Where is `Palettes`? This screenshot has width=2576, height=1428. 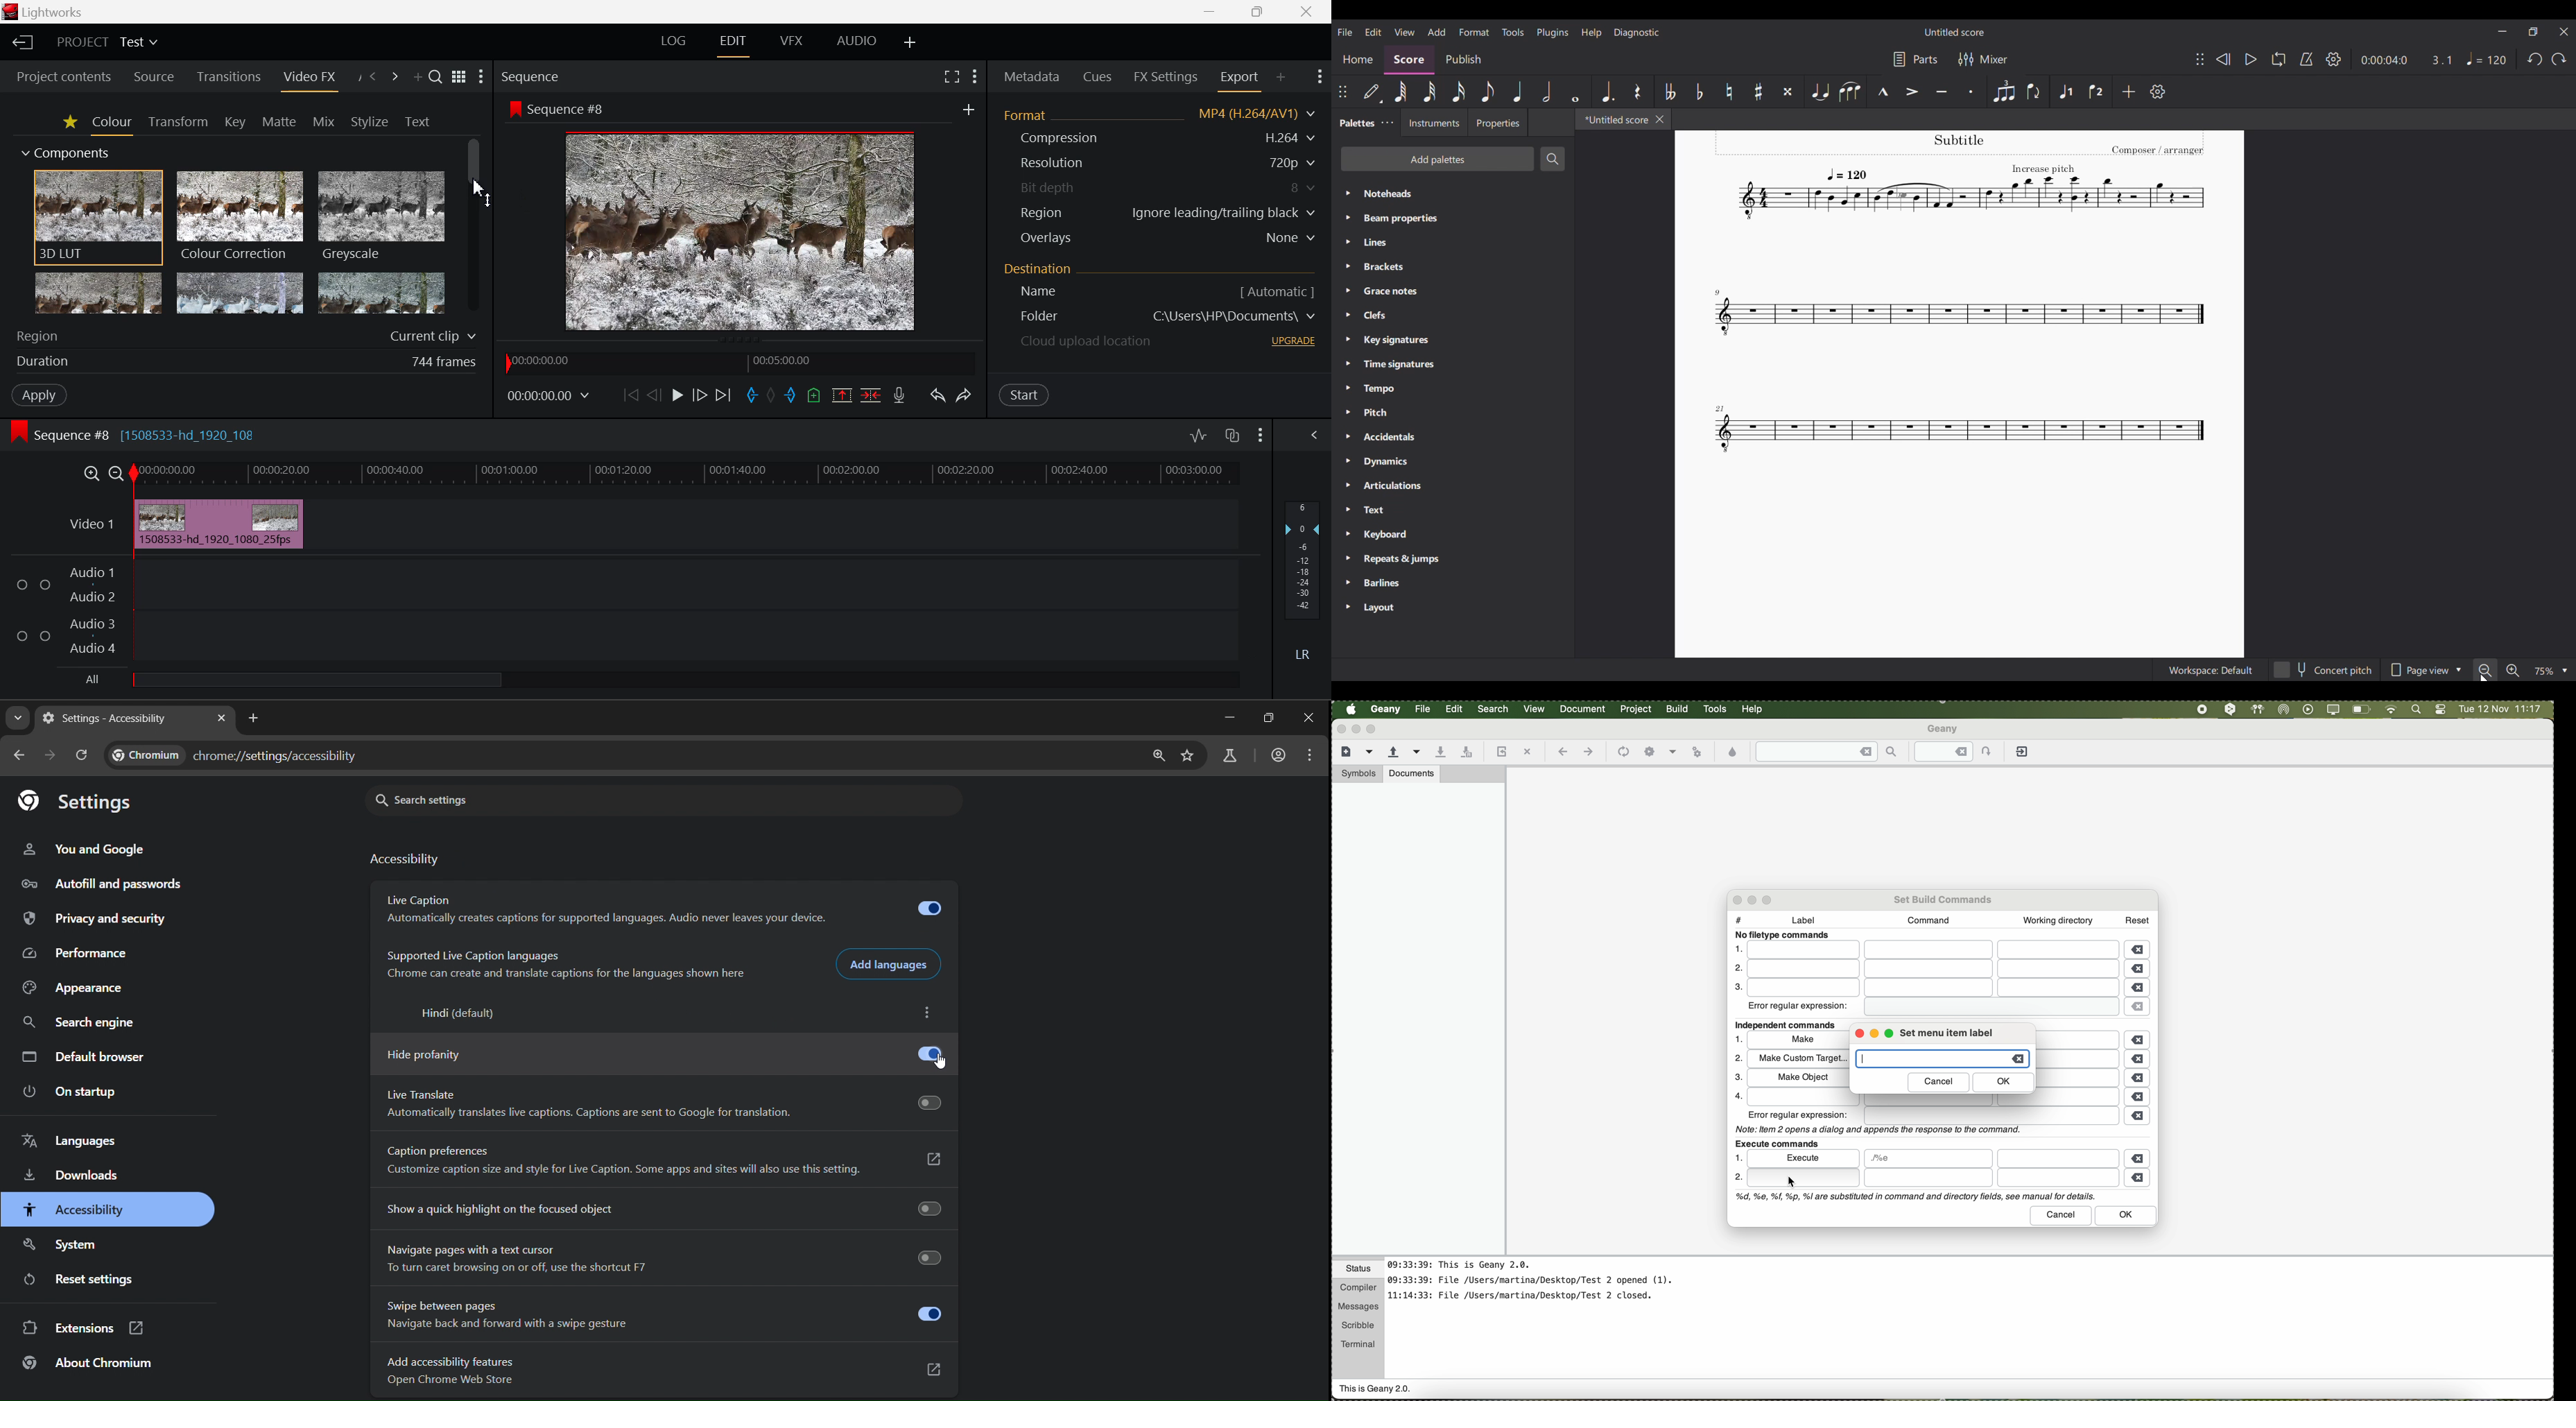 Palettes is located at coordinates (1355, 124).